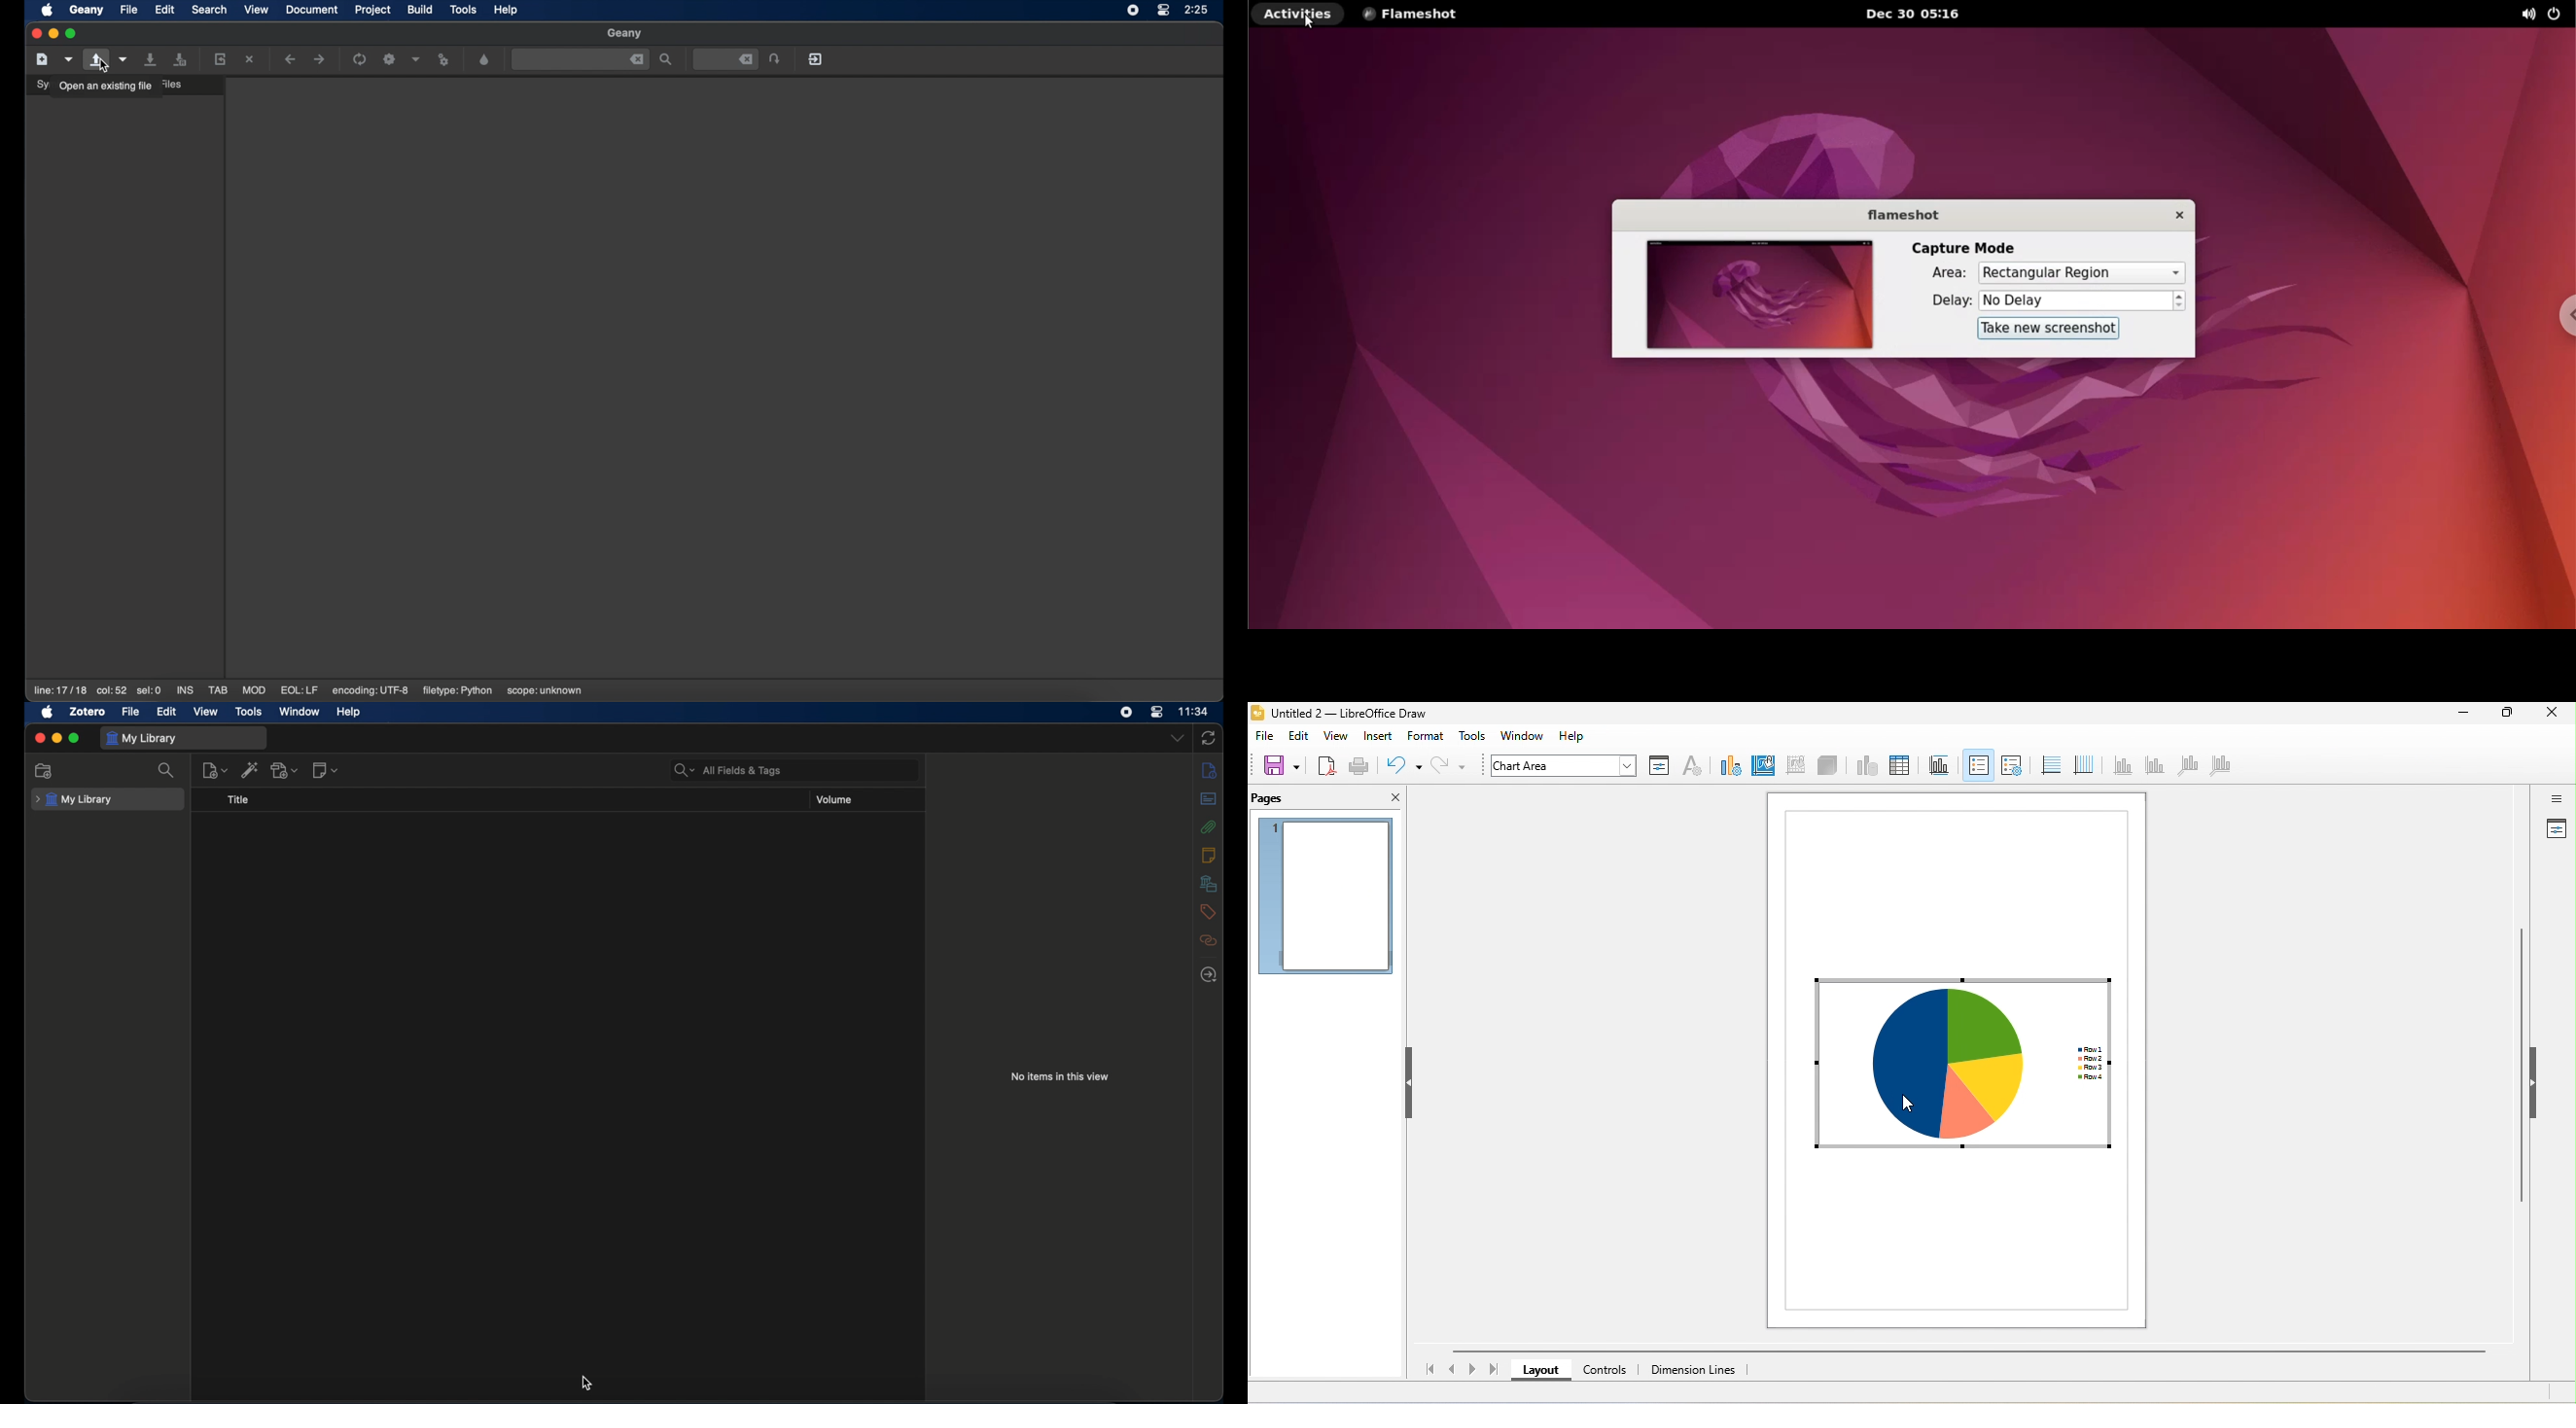 Image resolution: width=2576 pixels, height=1428 pixels. Describe the element at coordinates (2556, 830) in the screenshot. I see `properties` at that location.